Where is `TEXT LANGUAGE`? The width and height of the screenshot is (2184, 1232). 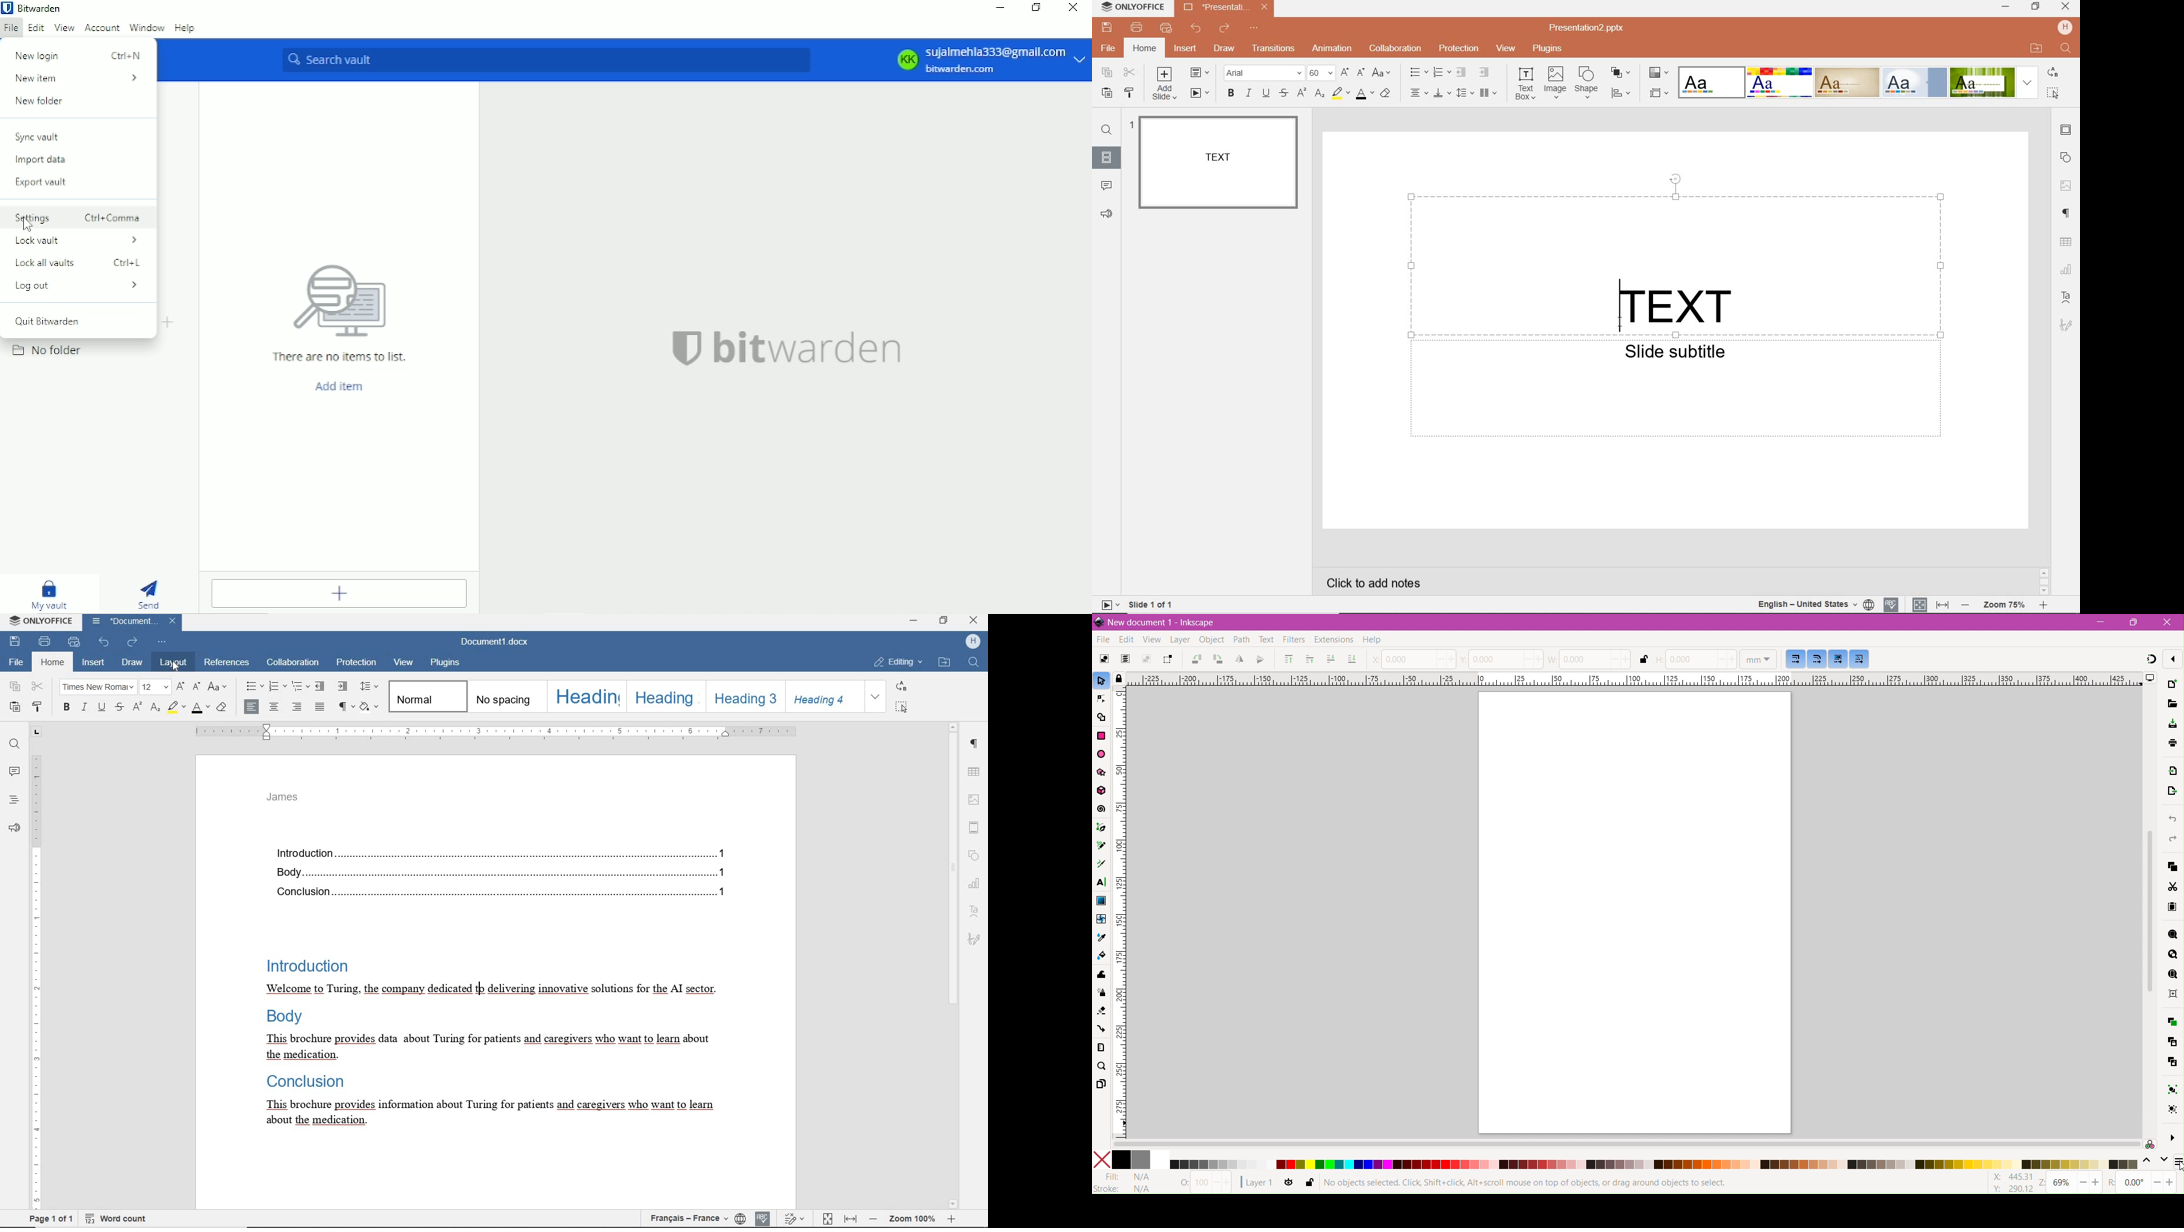 TEXT LANGUAGE is located at coordinates (1815, 603).